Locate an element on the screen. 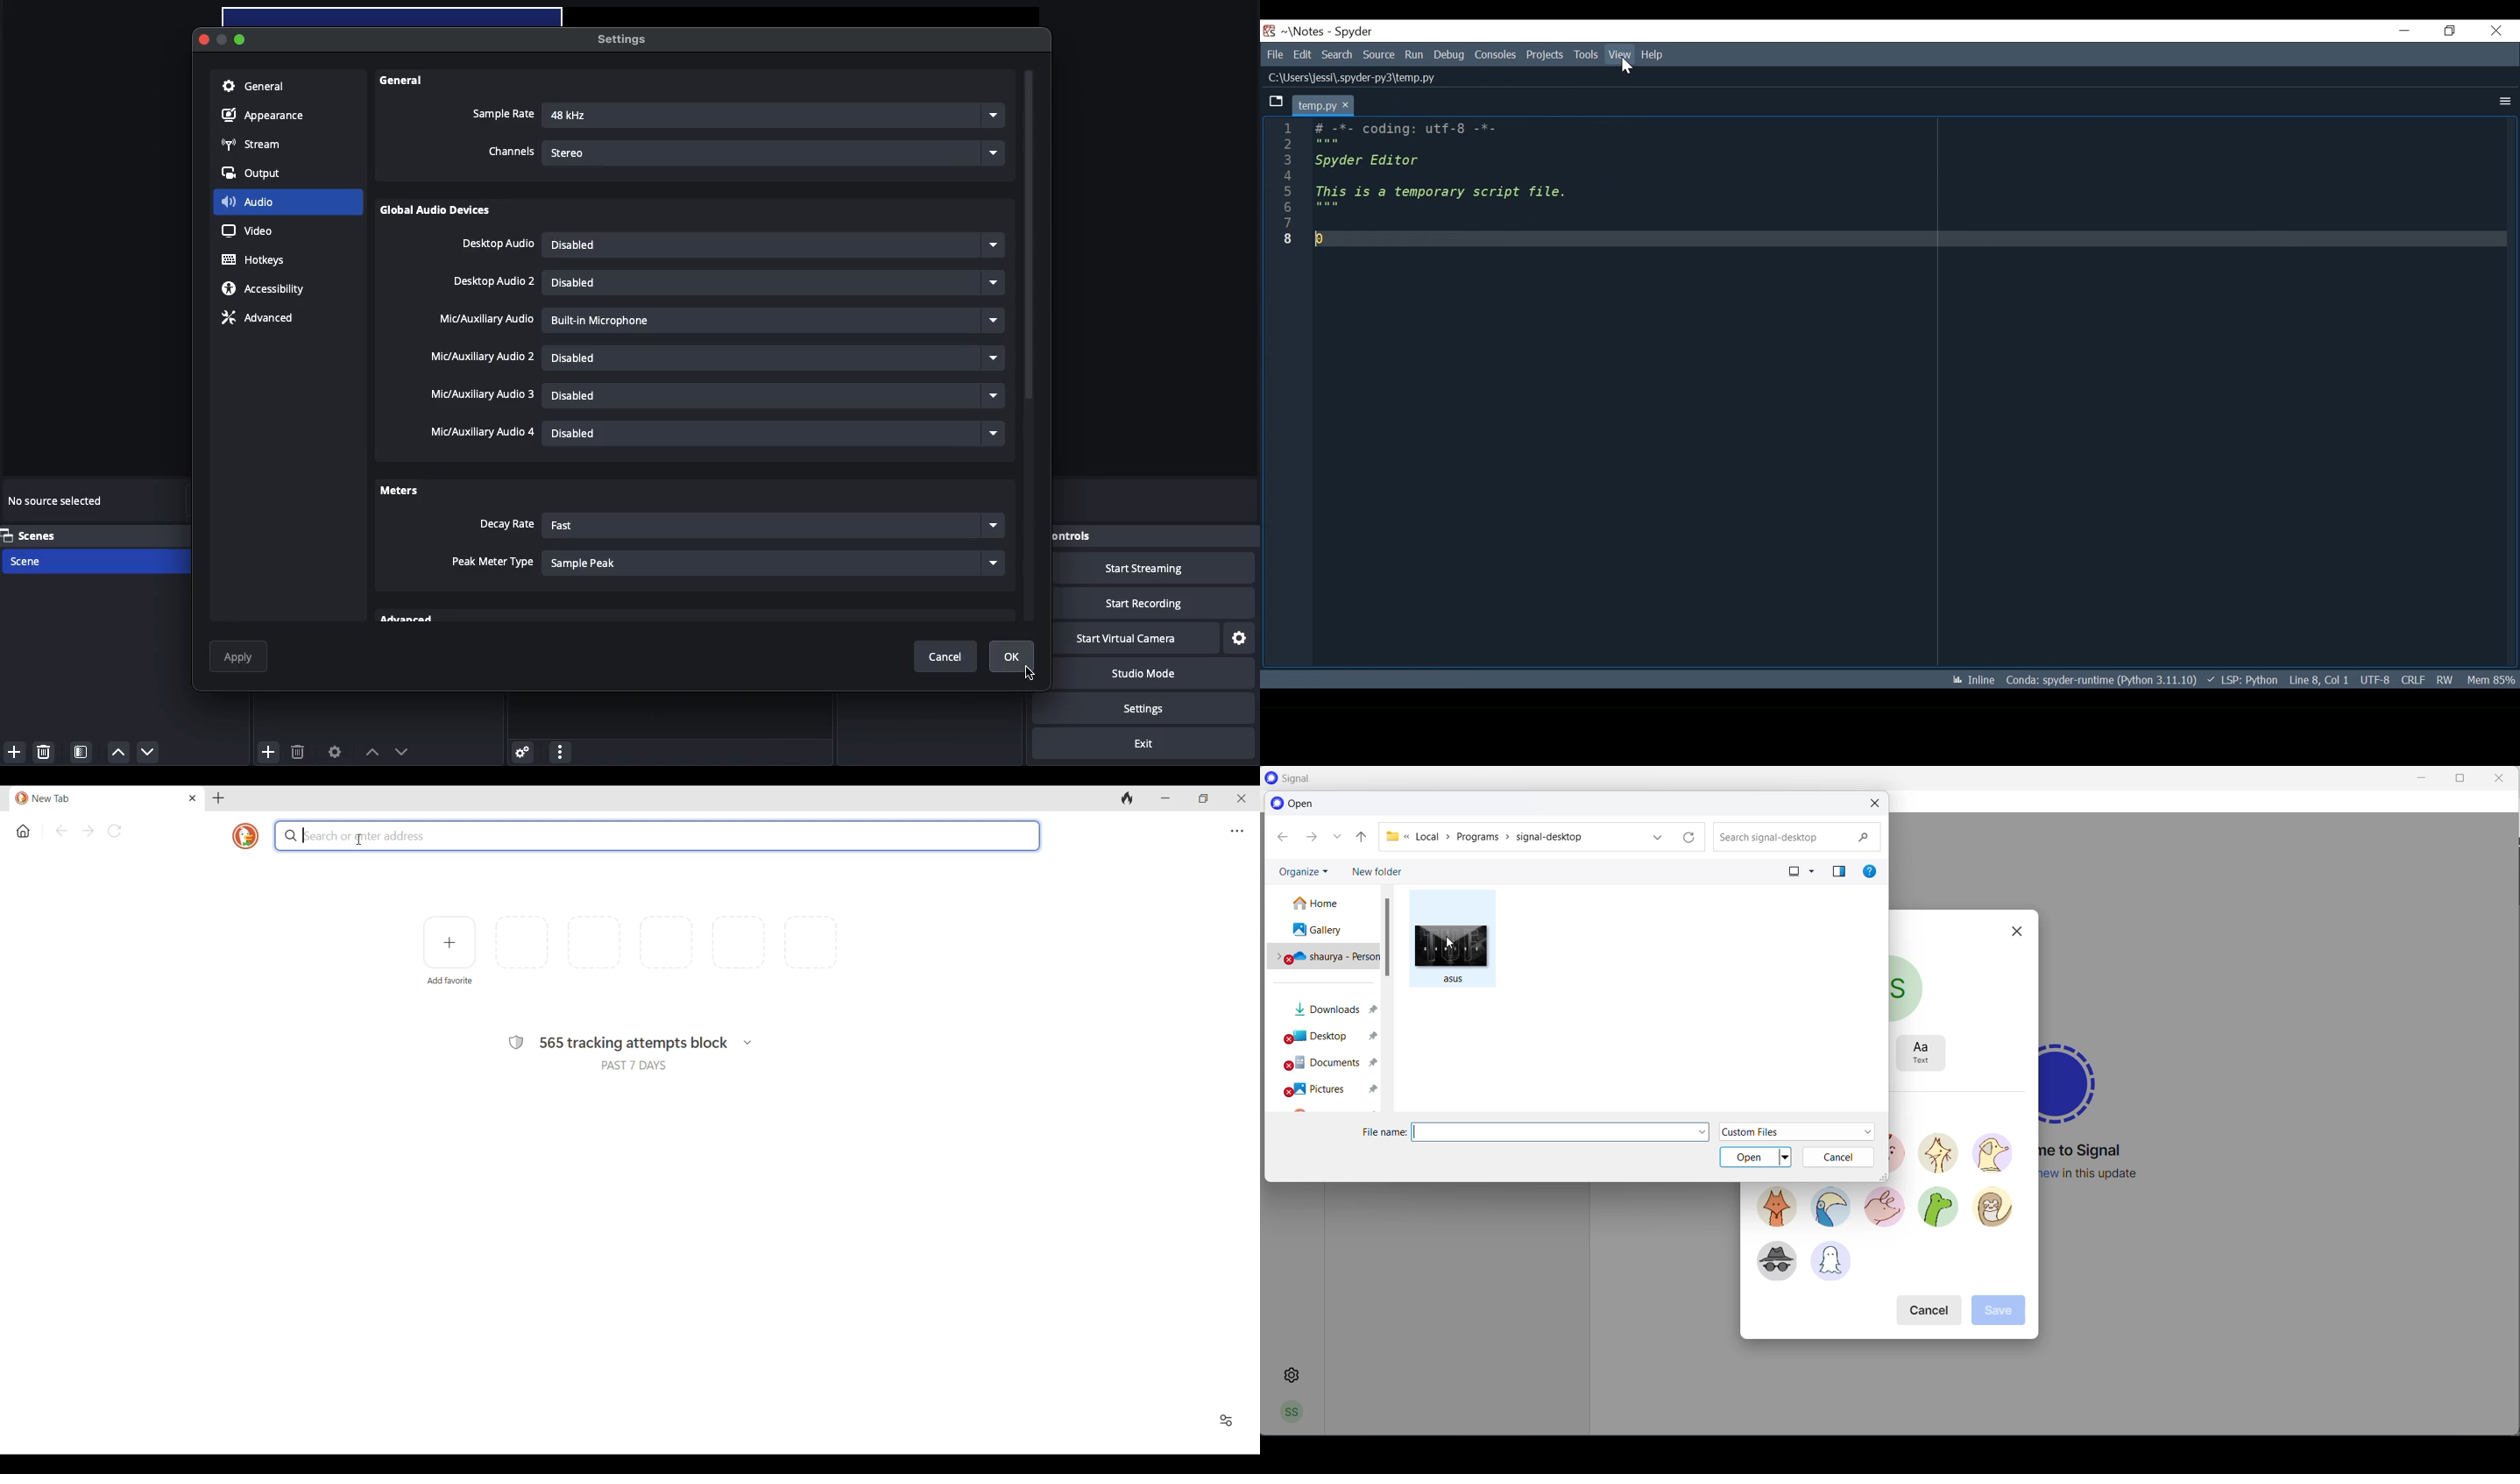 The width and height of the screenshot is (2520, 1484). Fast is located at coordinates (771, 527).